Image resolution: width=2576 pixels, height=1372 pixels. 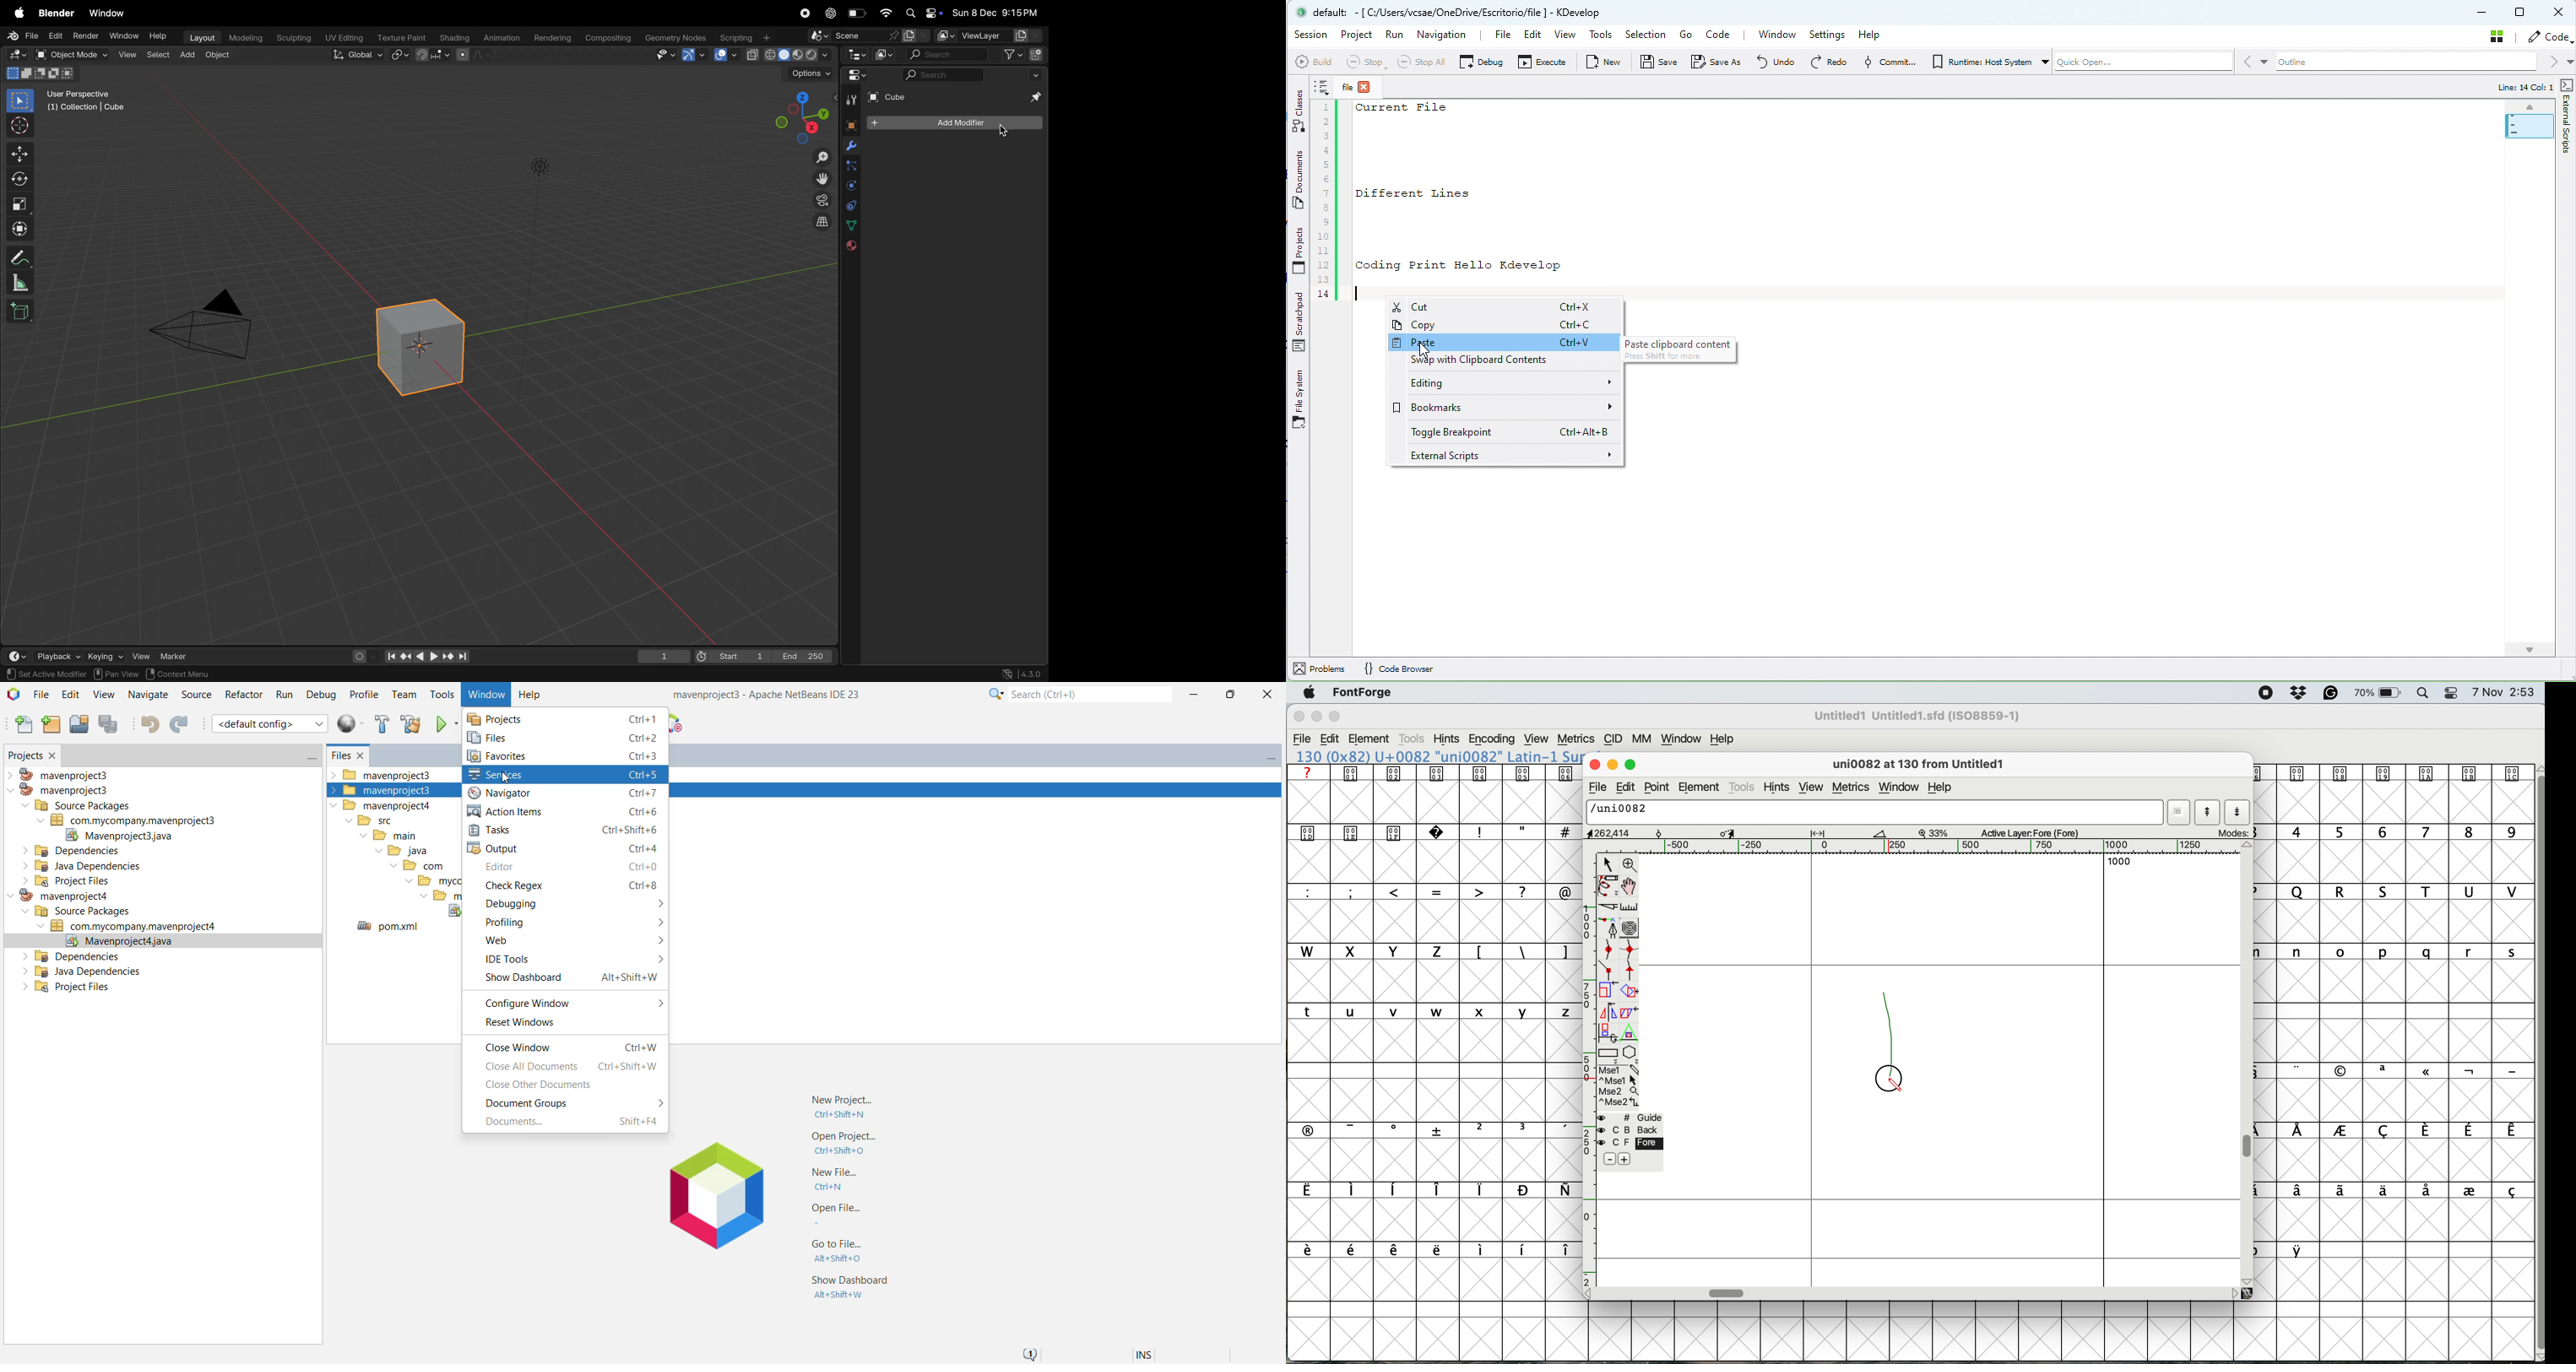 I want to click on Save as, so click(x=1720, y=62).